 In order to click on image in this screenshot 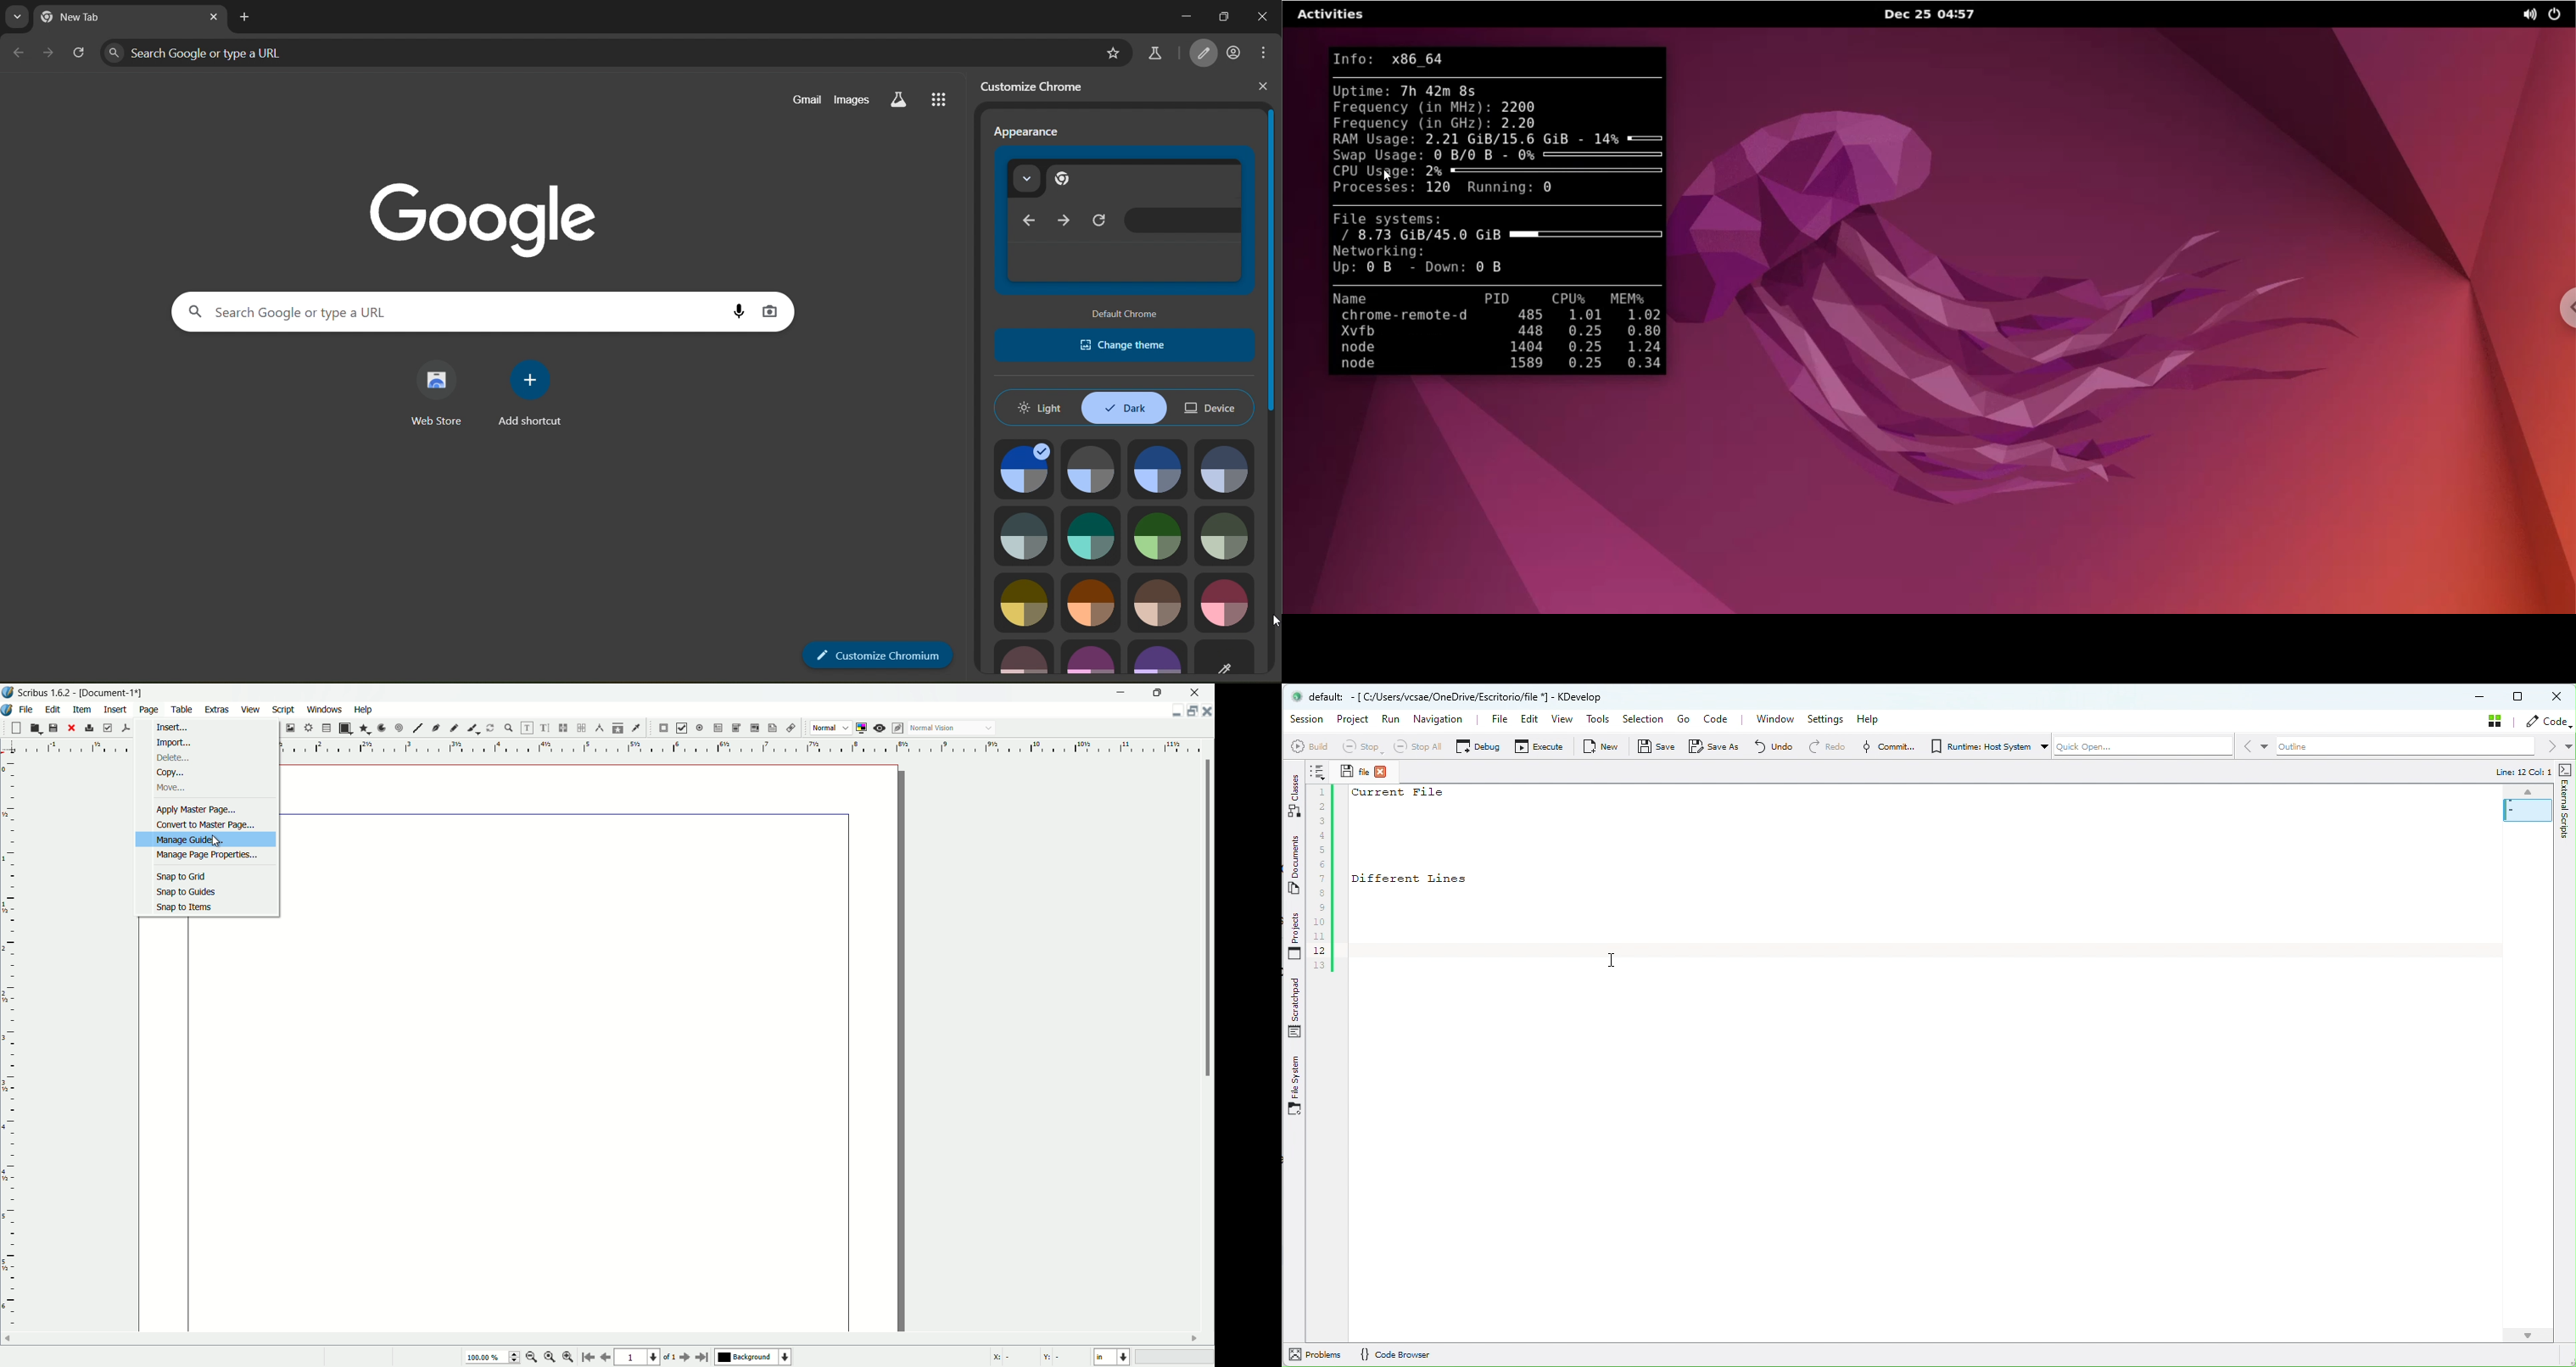, I will do `click(1158, 659)`.